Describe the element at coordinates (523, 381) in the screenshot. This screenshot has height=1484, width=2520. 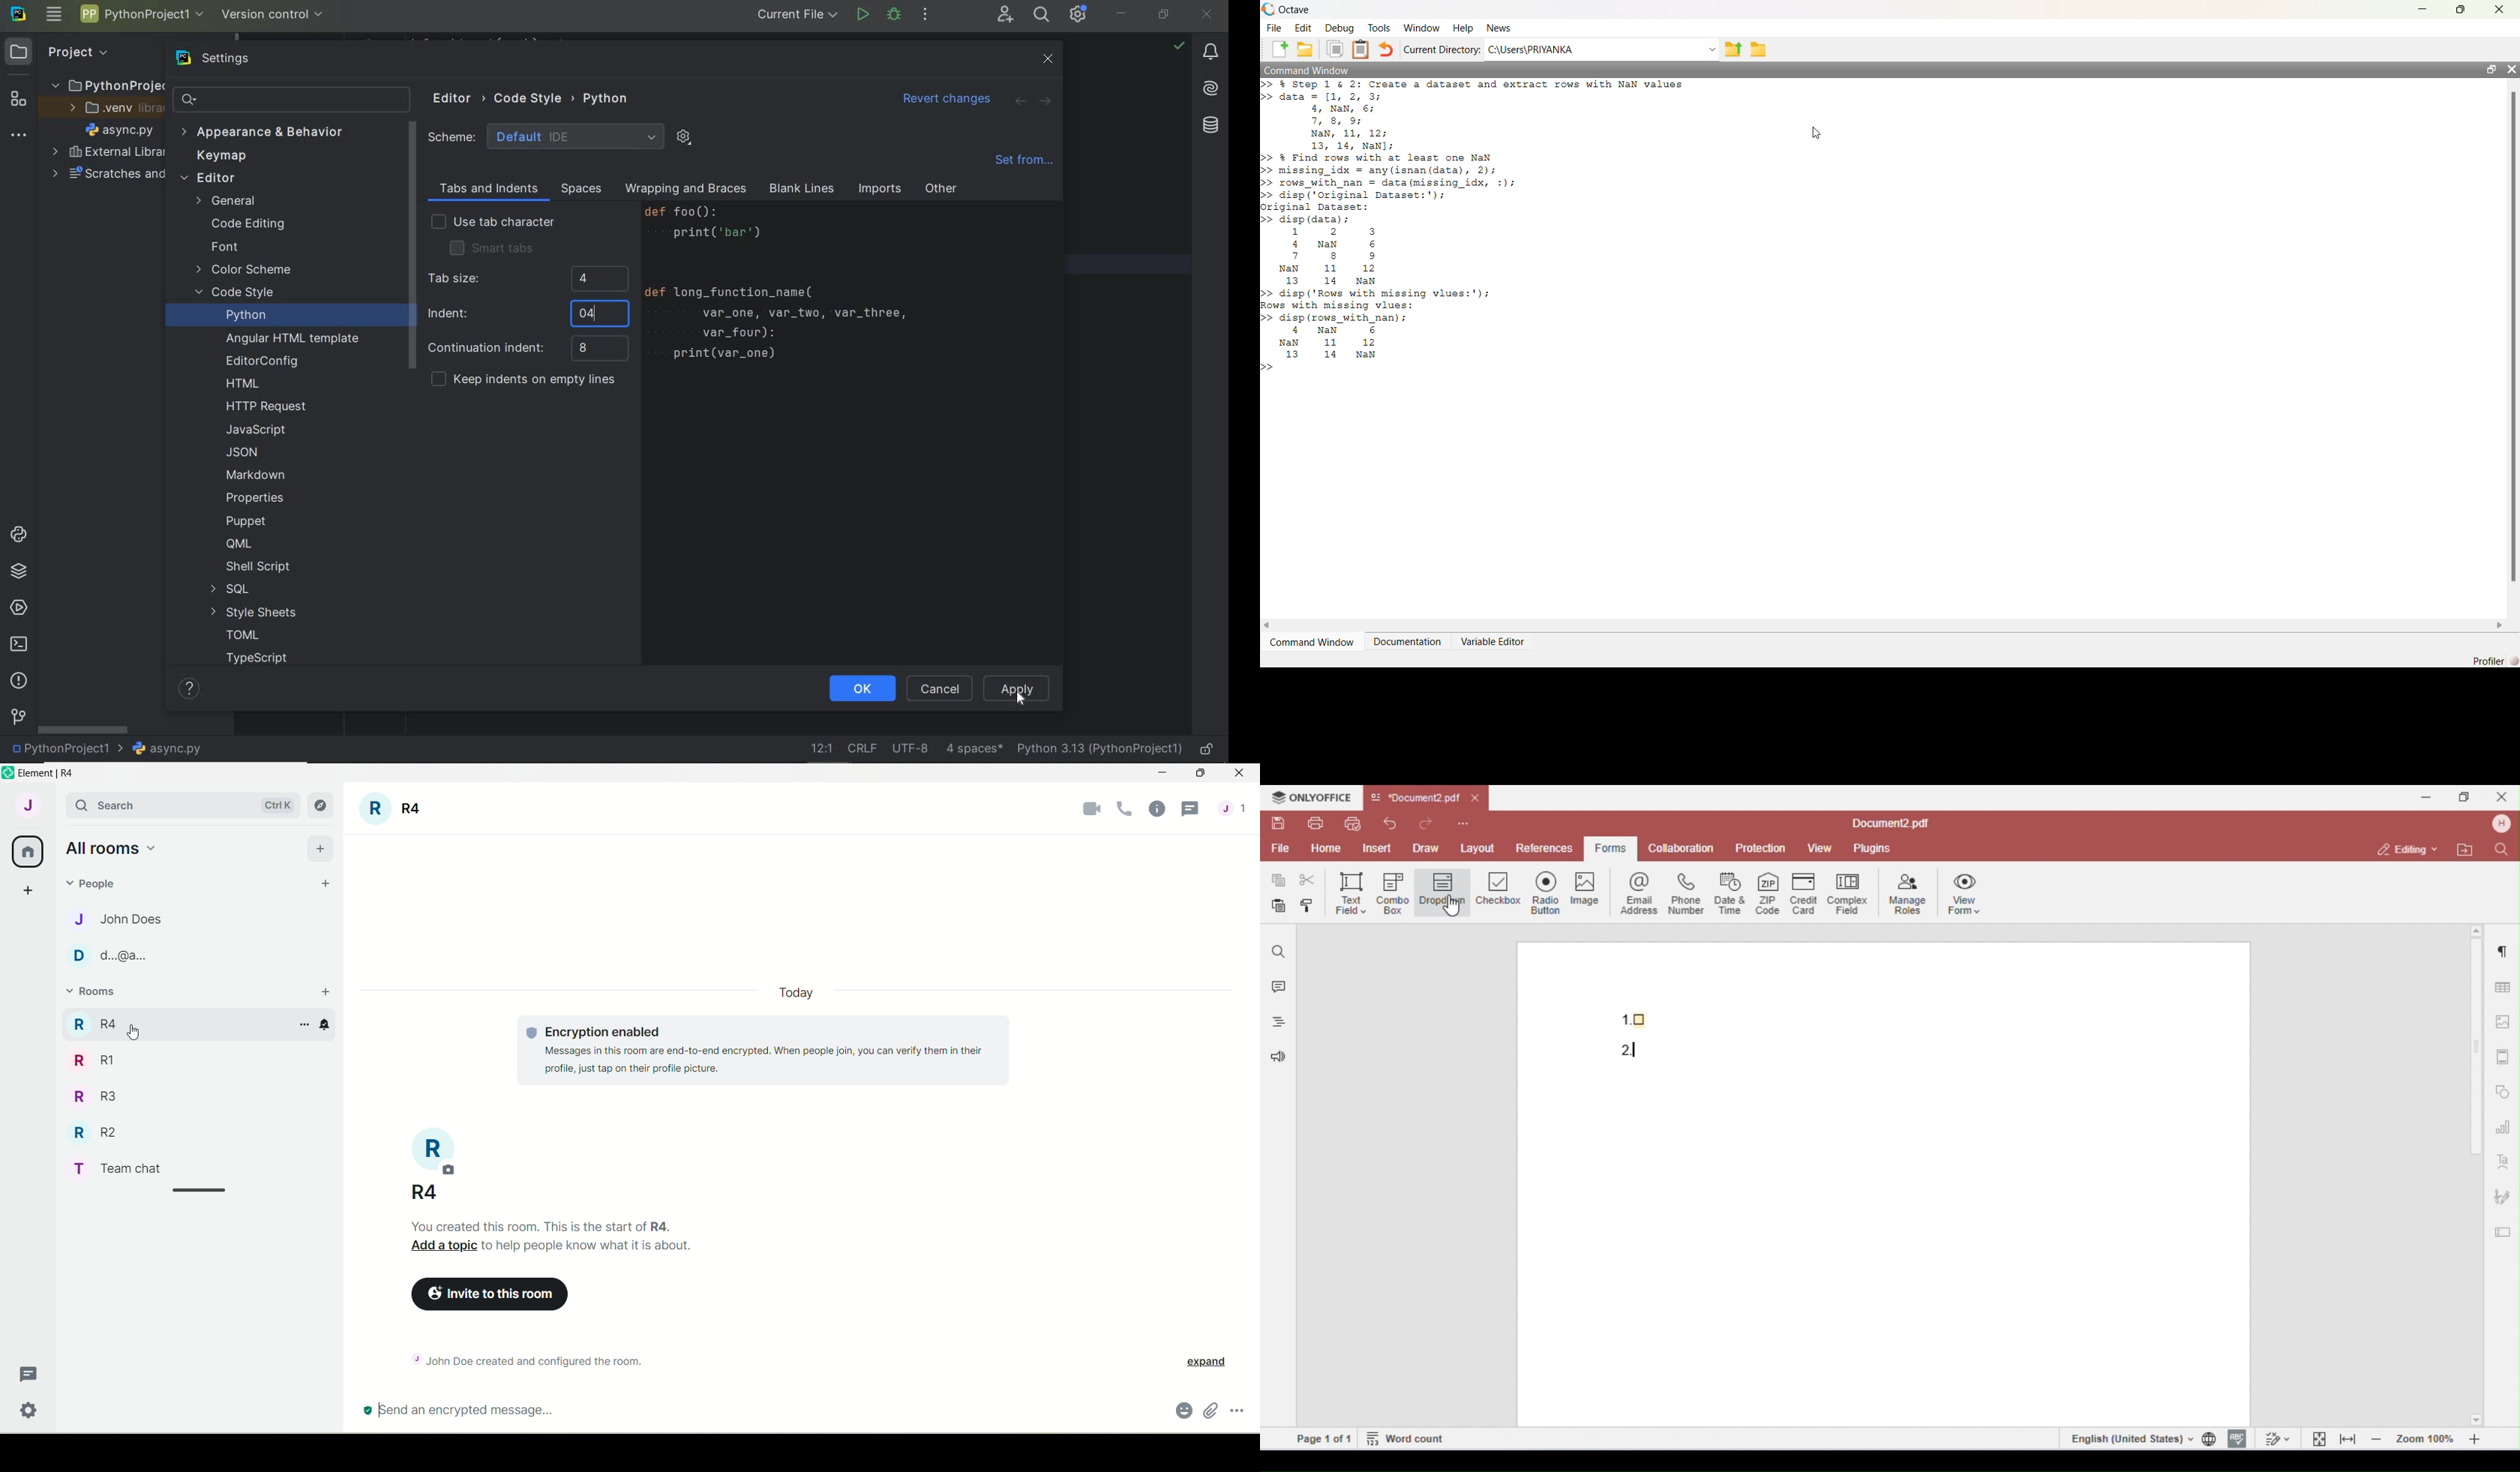
I see `keep indents on empty lines` at that location.